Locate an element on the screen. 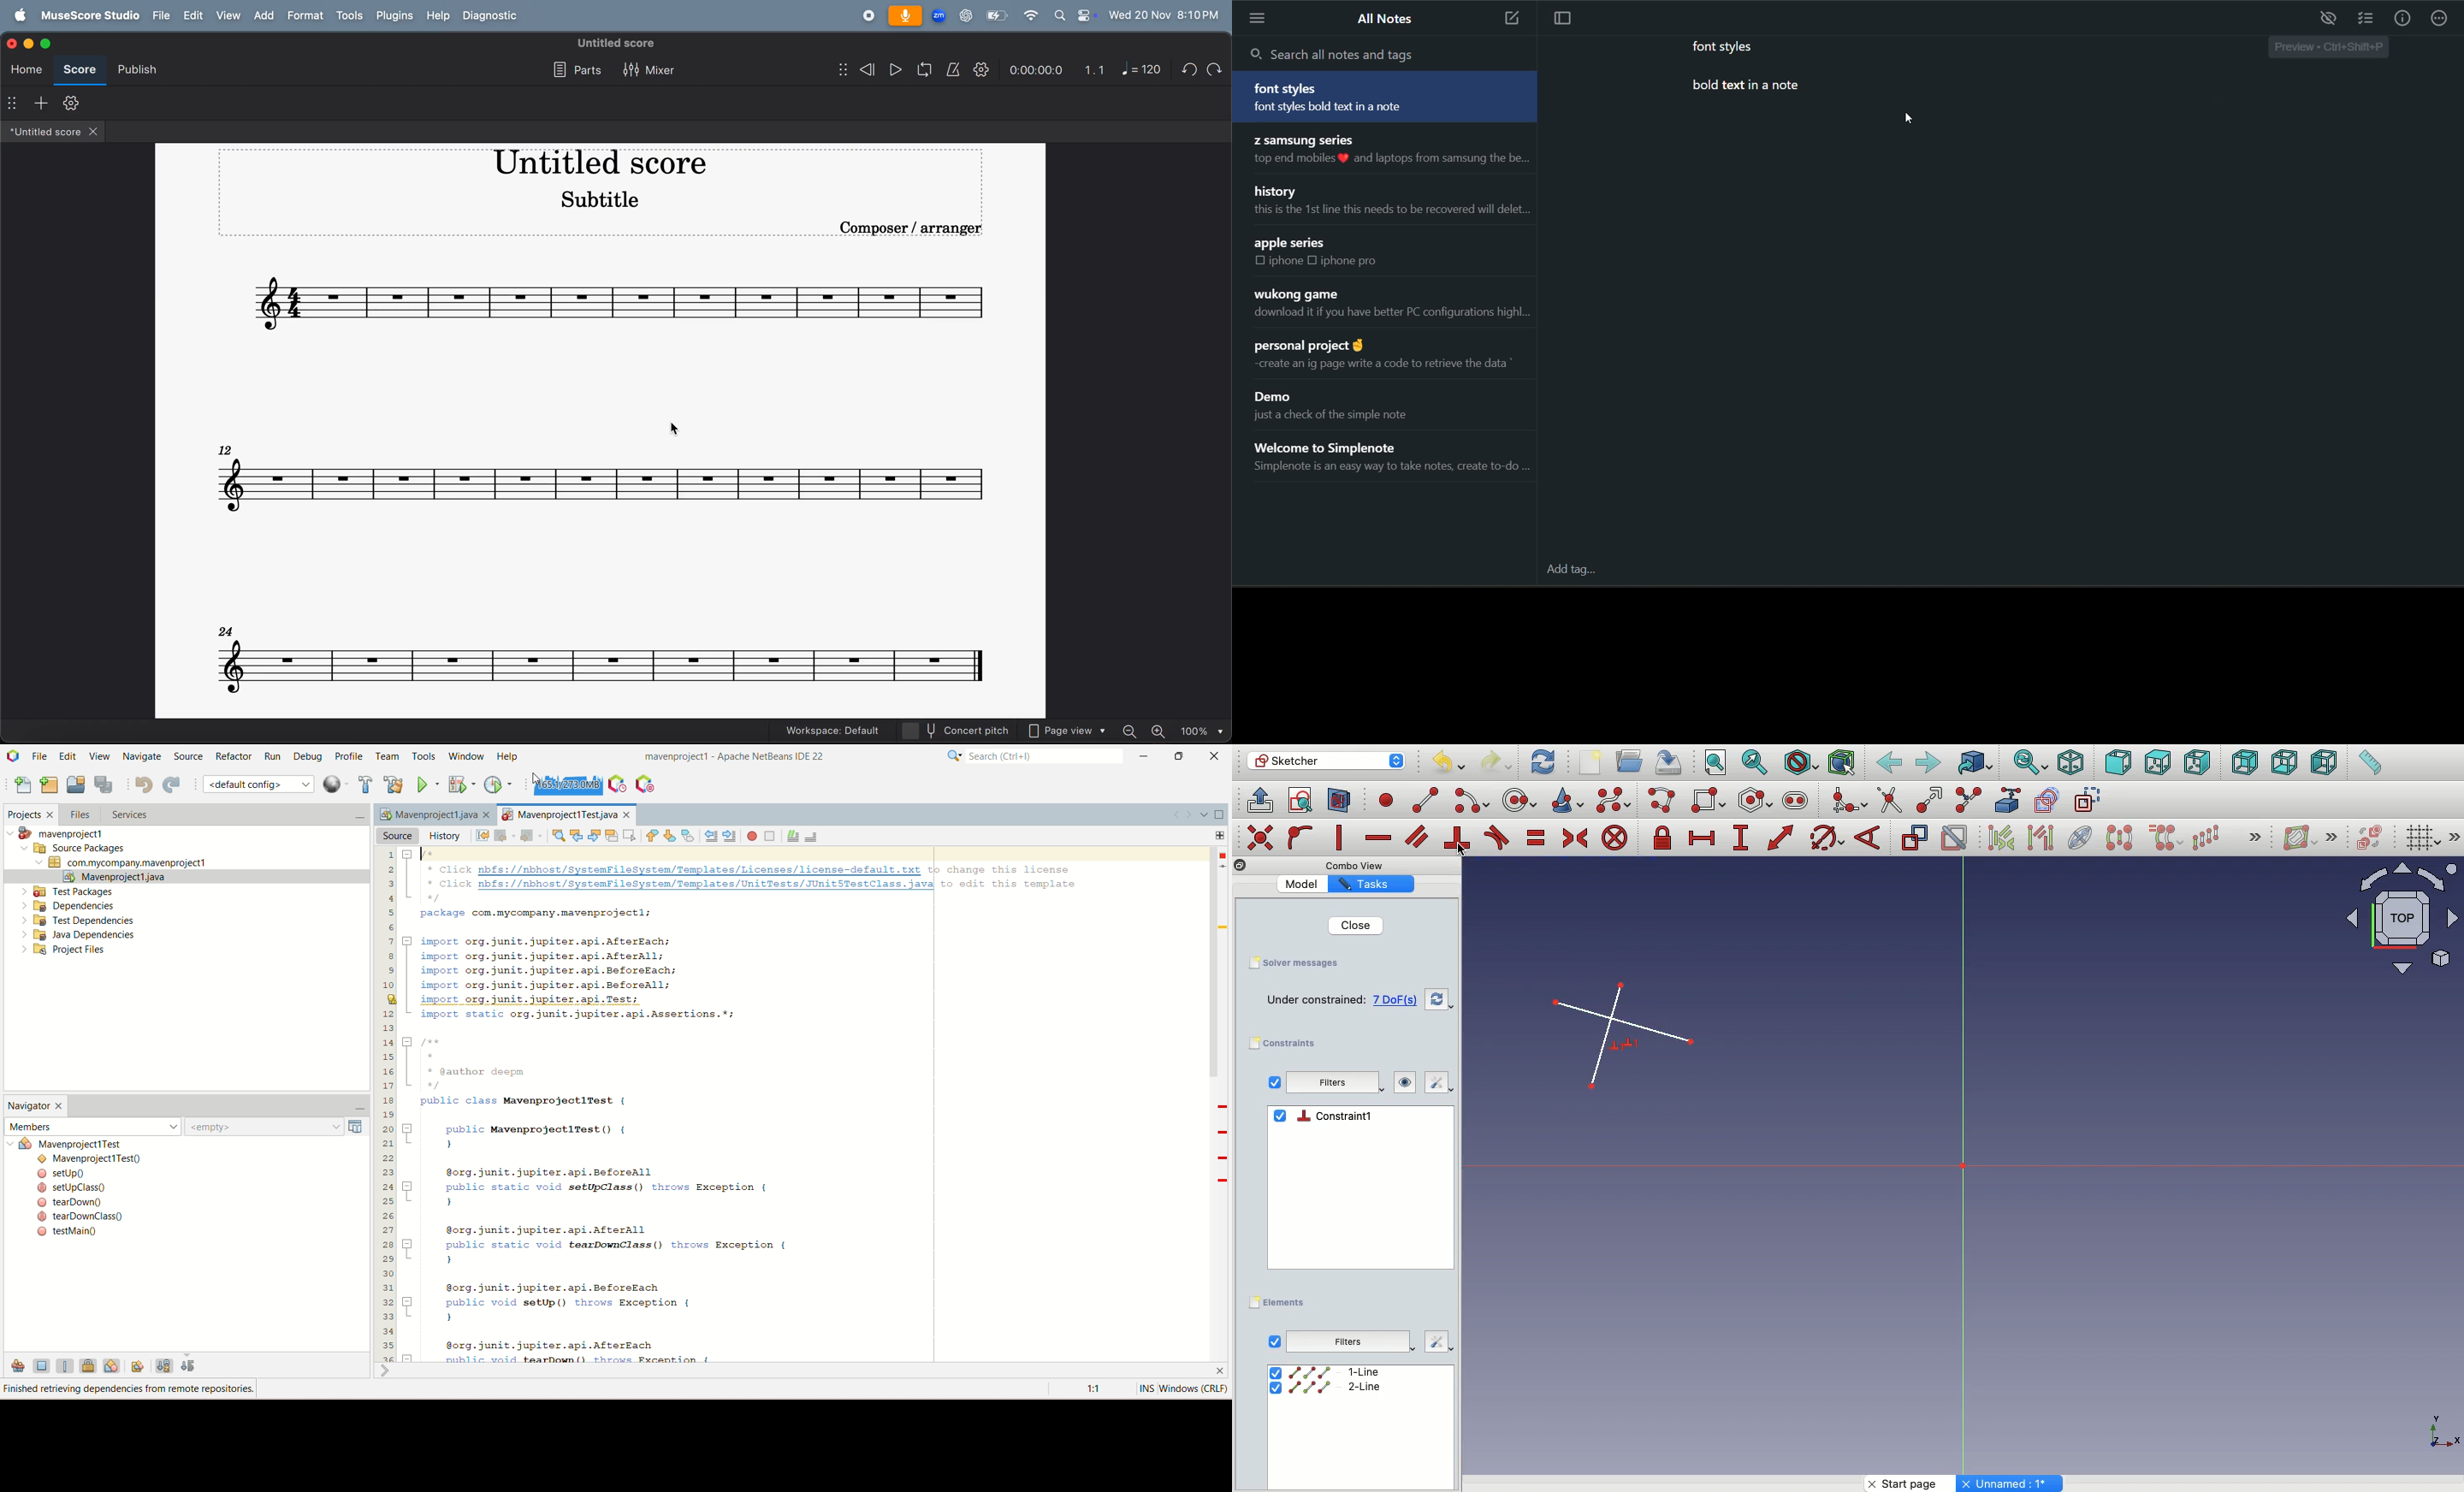  publish is located at coordinates (138, 69).